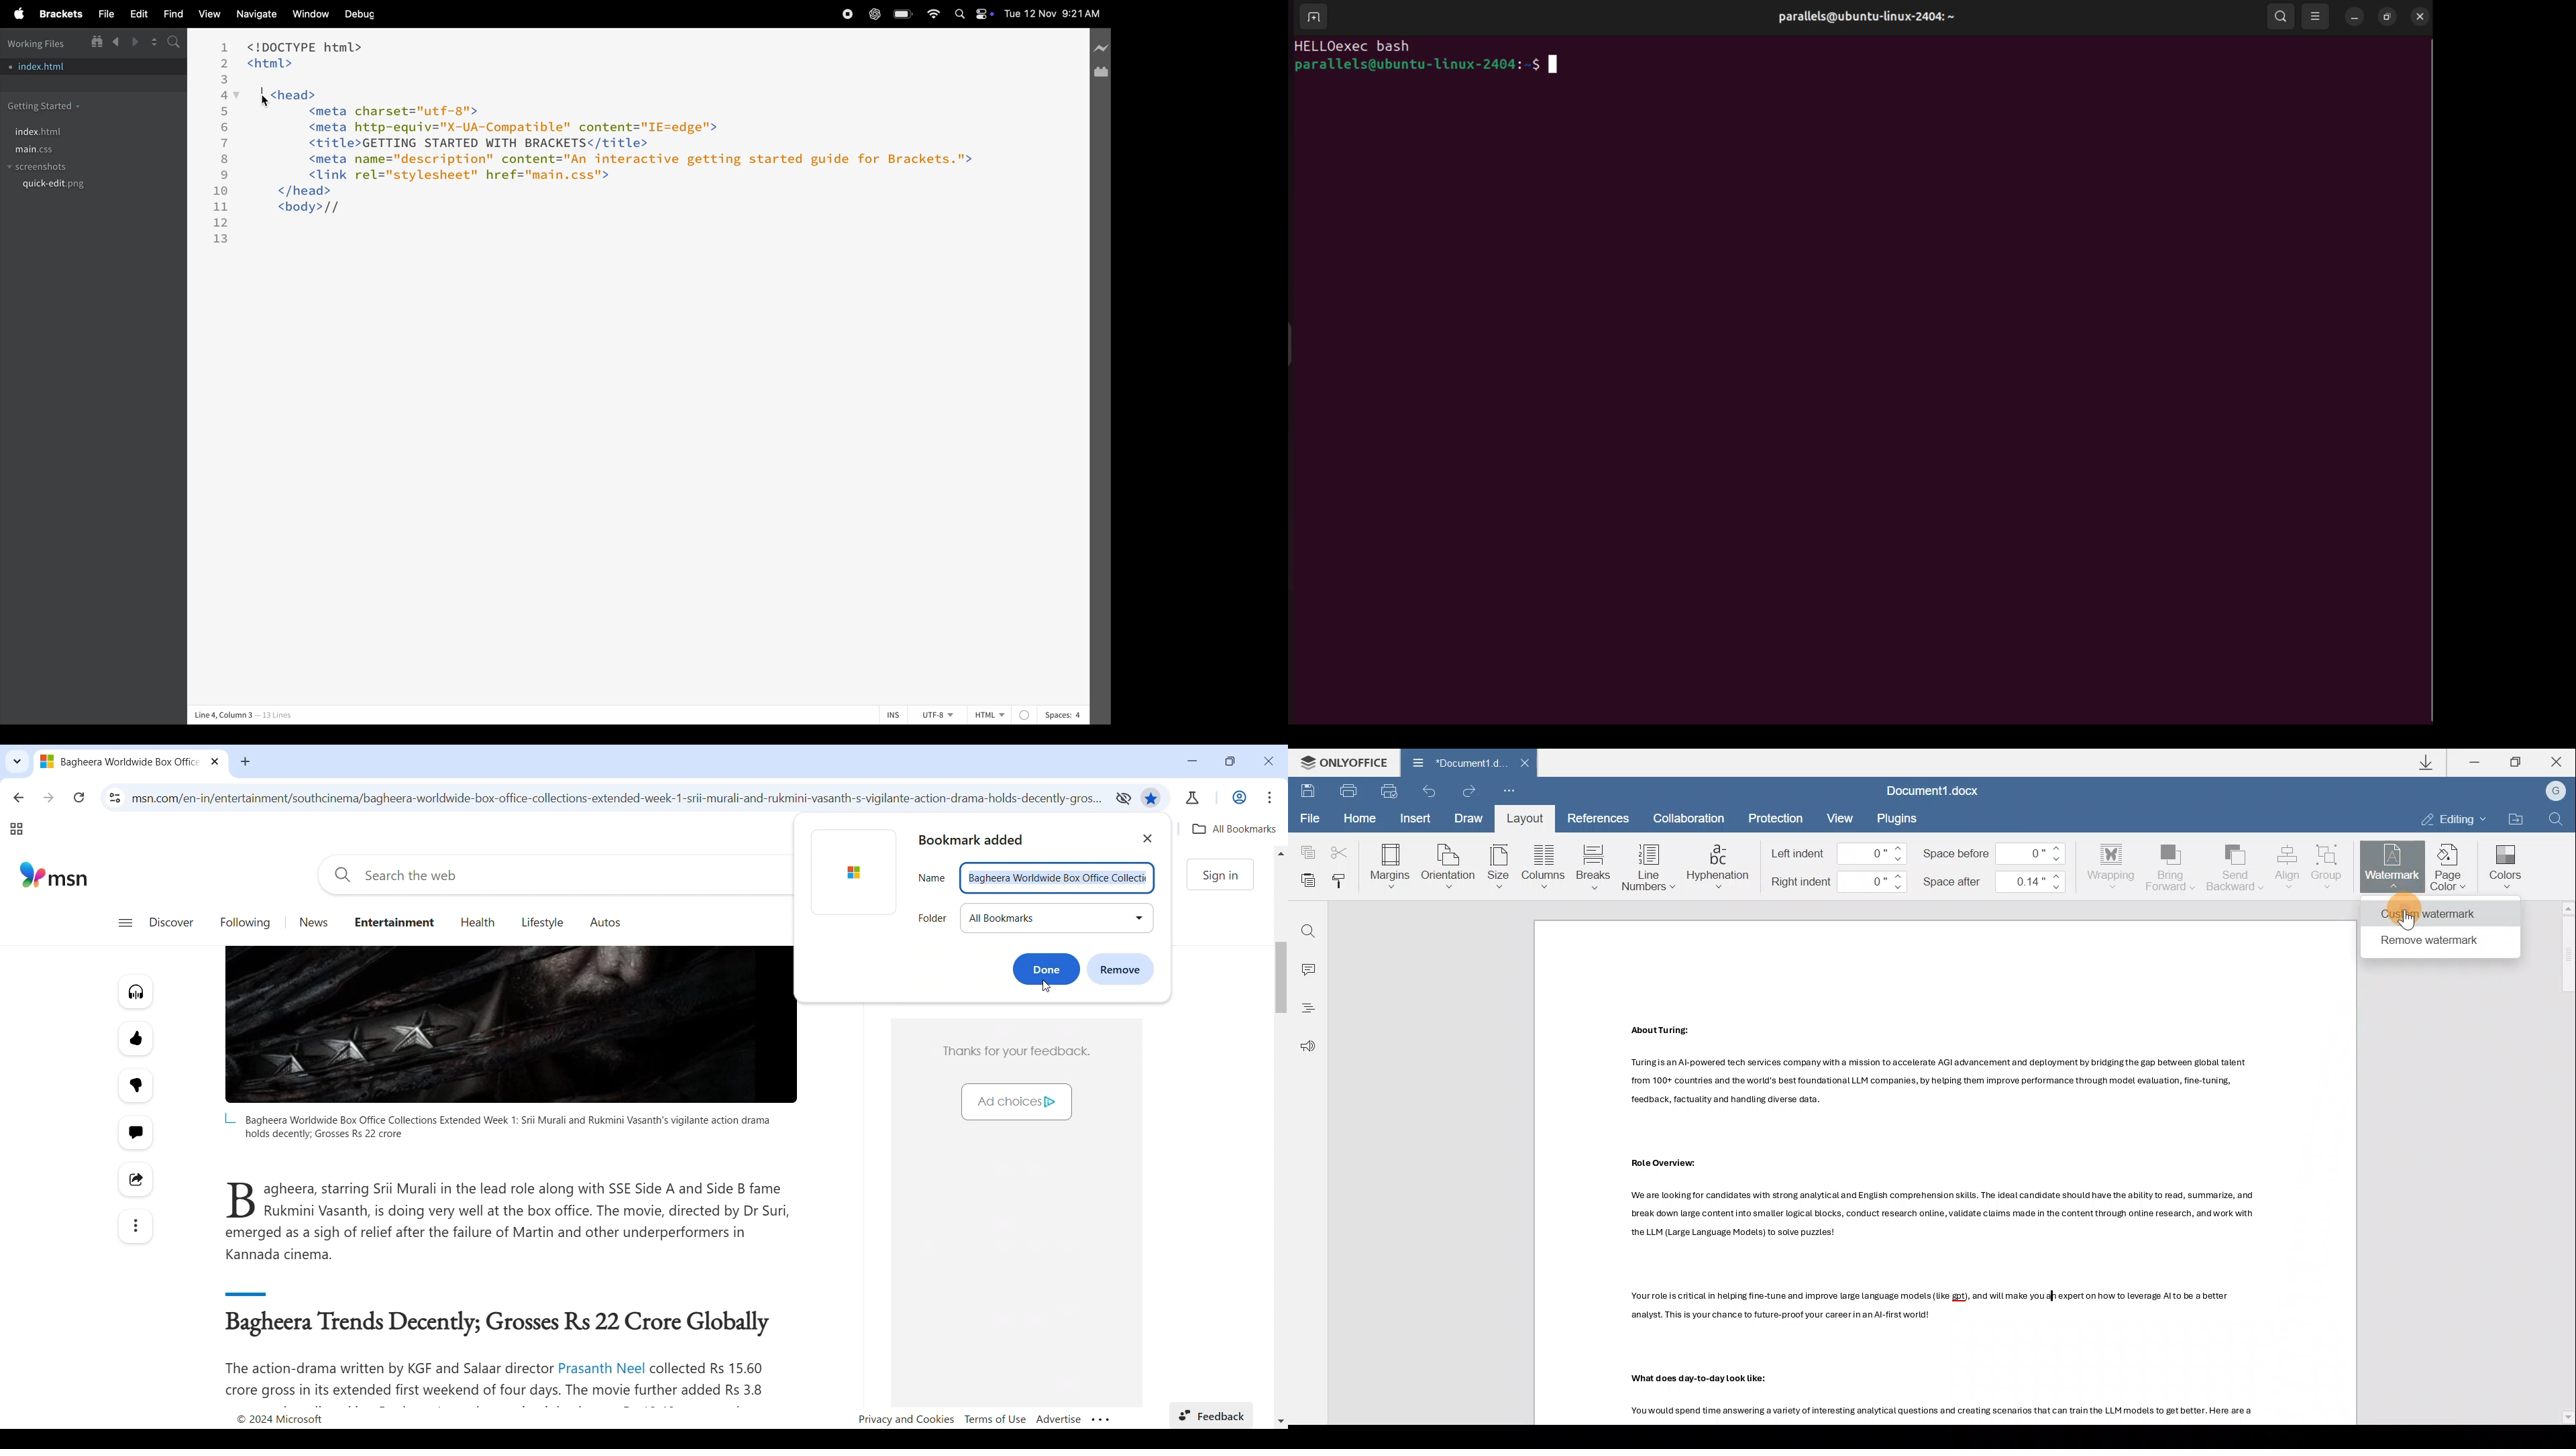  I want to click on Insert, so click(1417, 820).